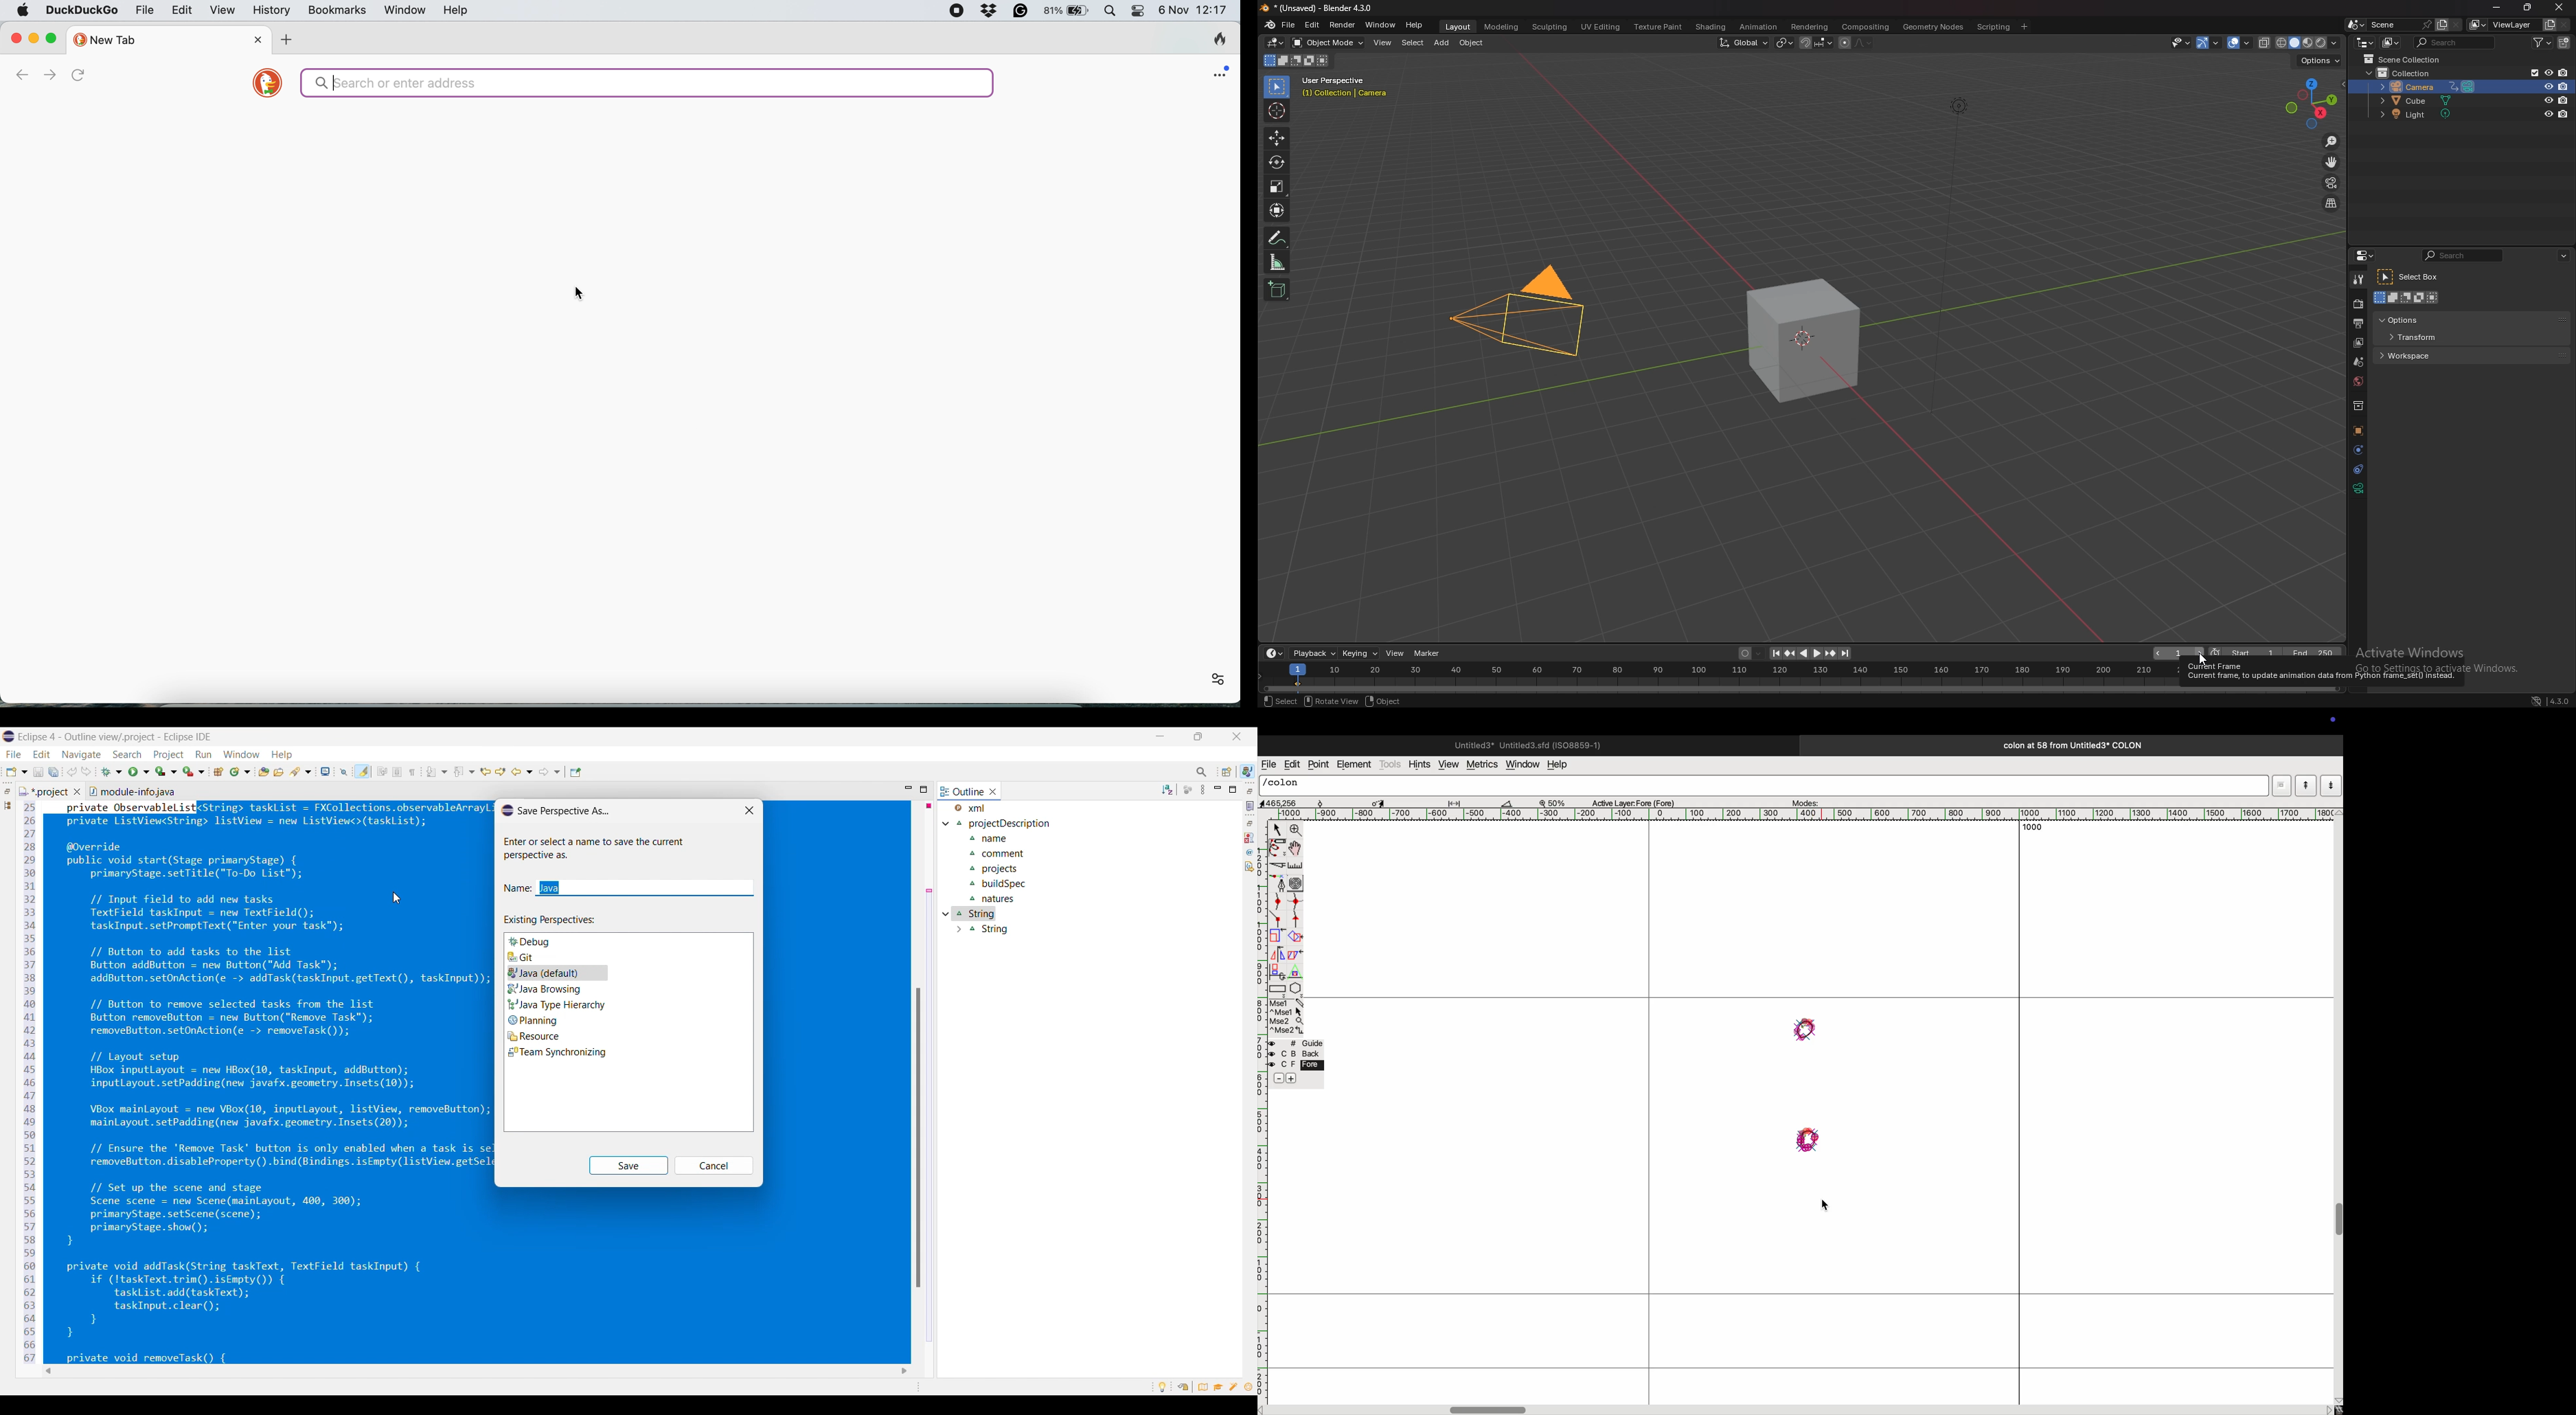 This screenshot has width=2576, height=1428. Describe the element at coordinates (1772, 653) in the screenshot. I see `jump to endpoint` at that location.